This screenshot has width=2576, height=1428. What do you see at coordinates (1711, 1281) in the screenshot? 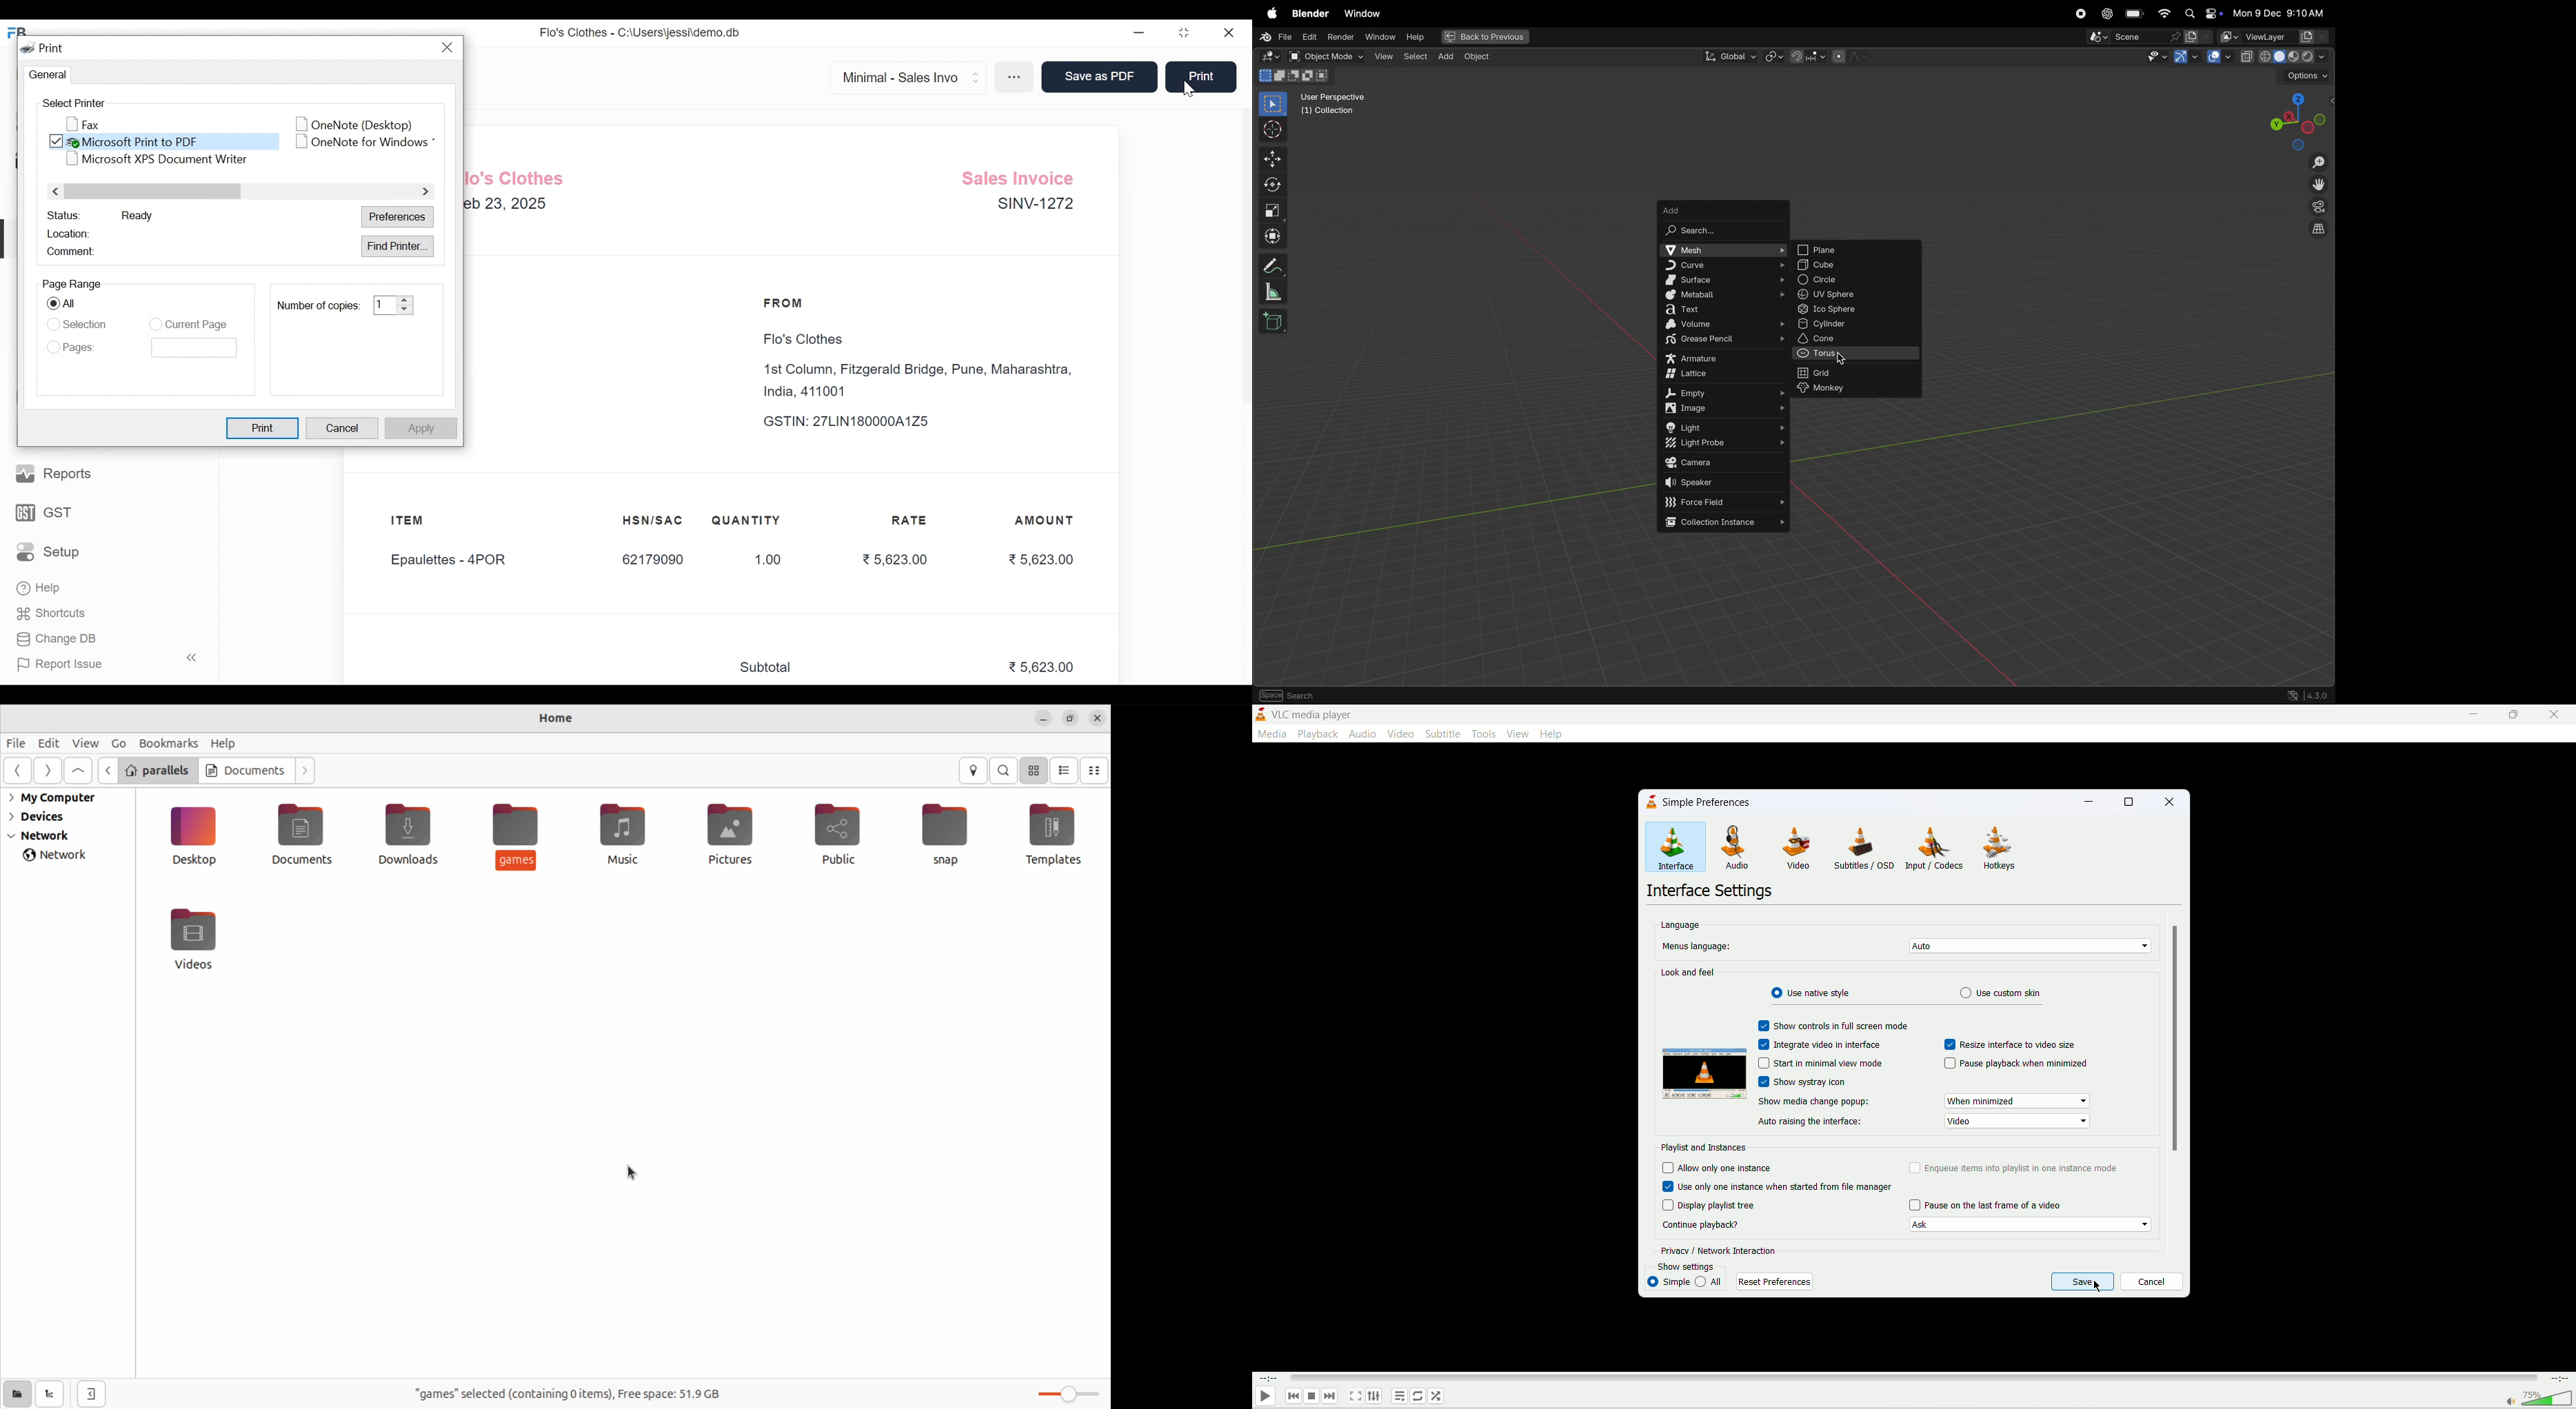
I see `all` at bounding box center [1711, 1281].